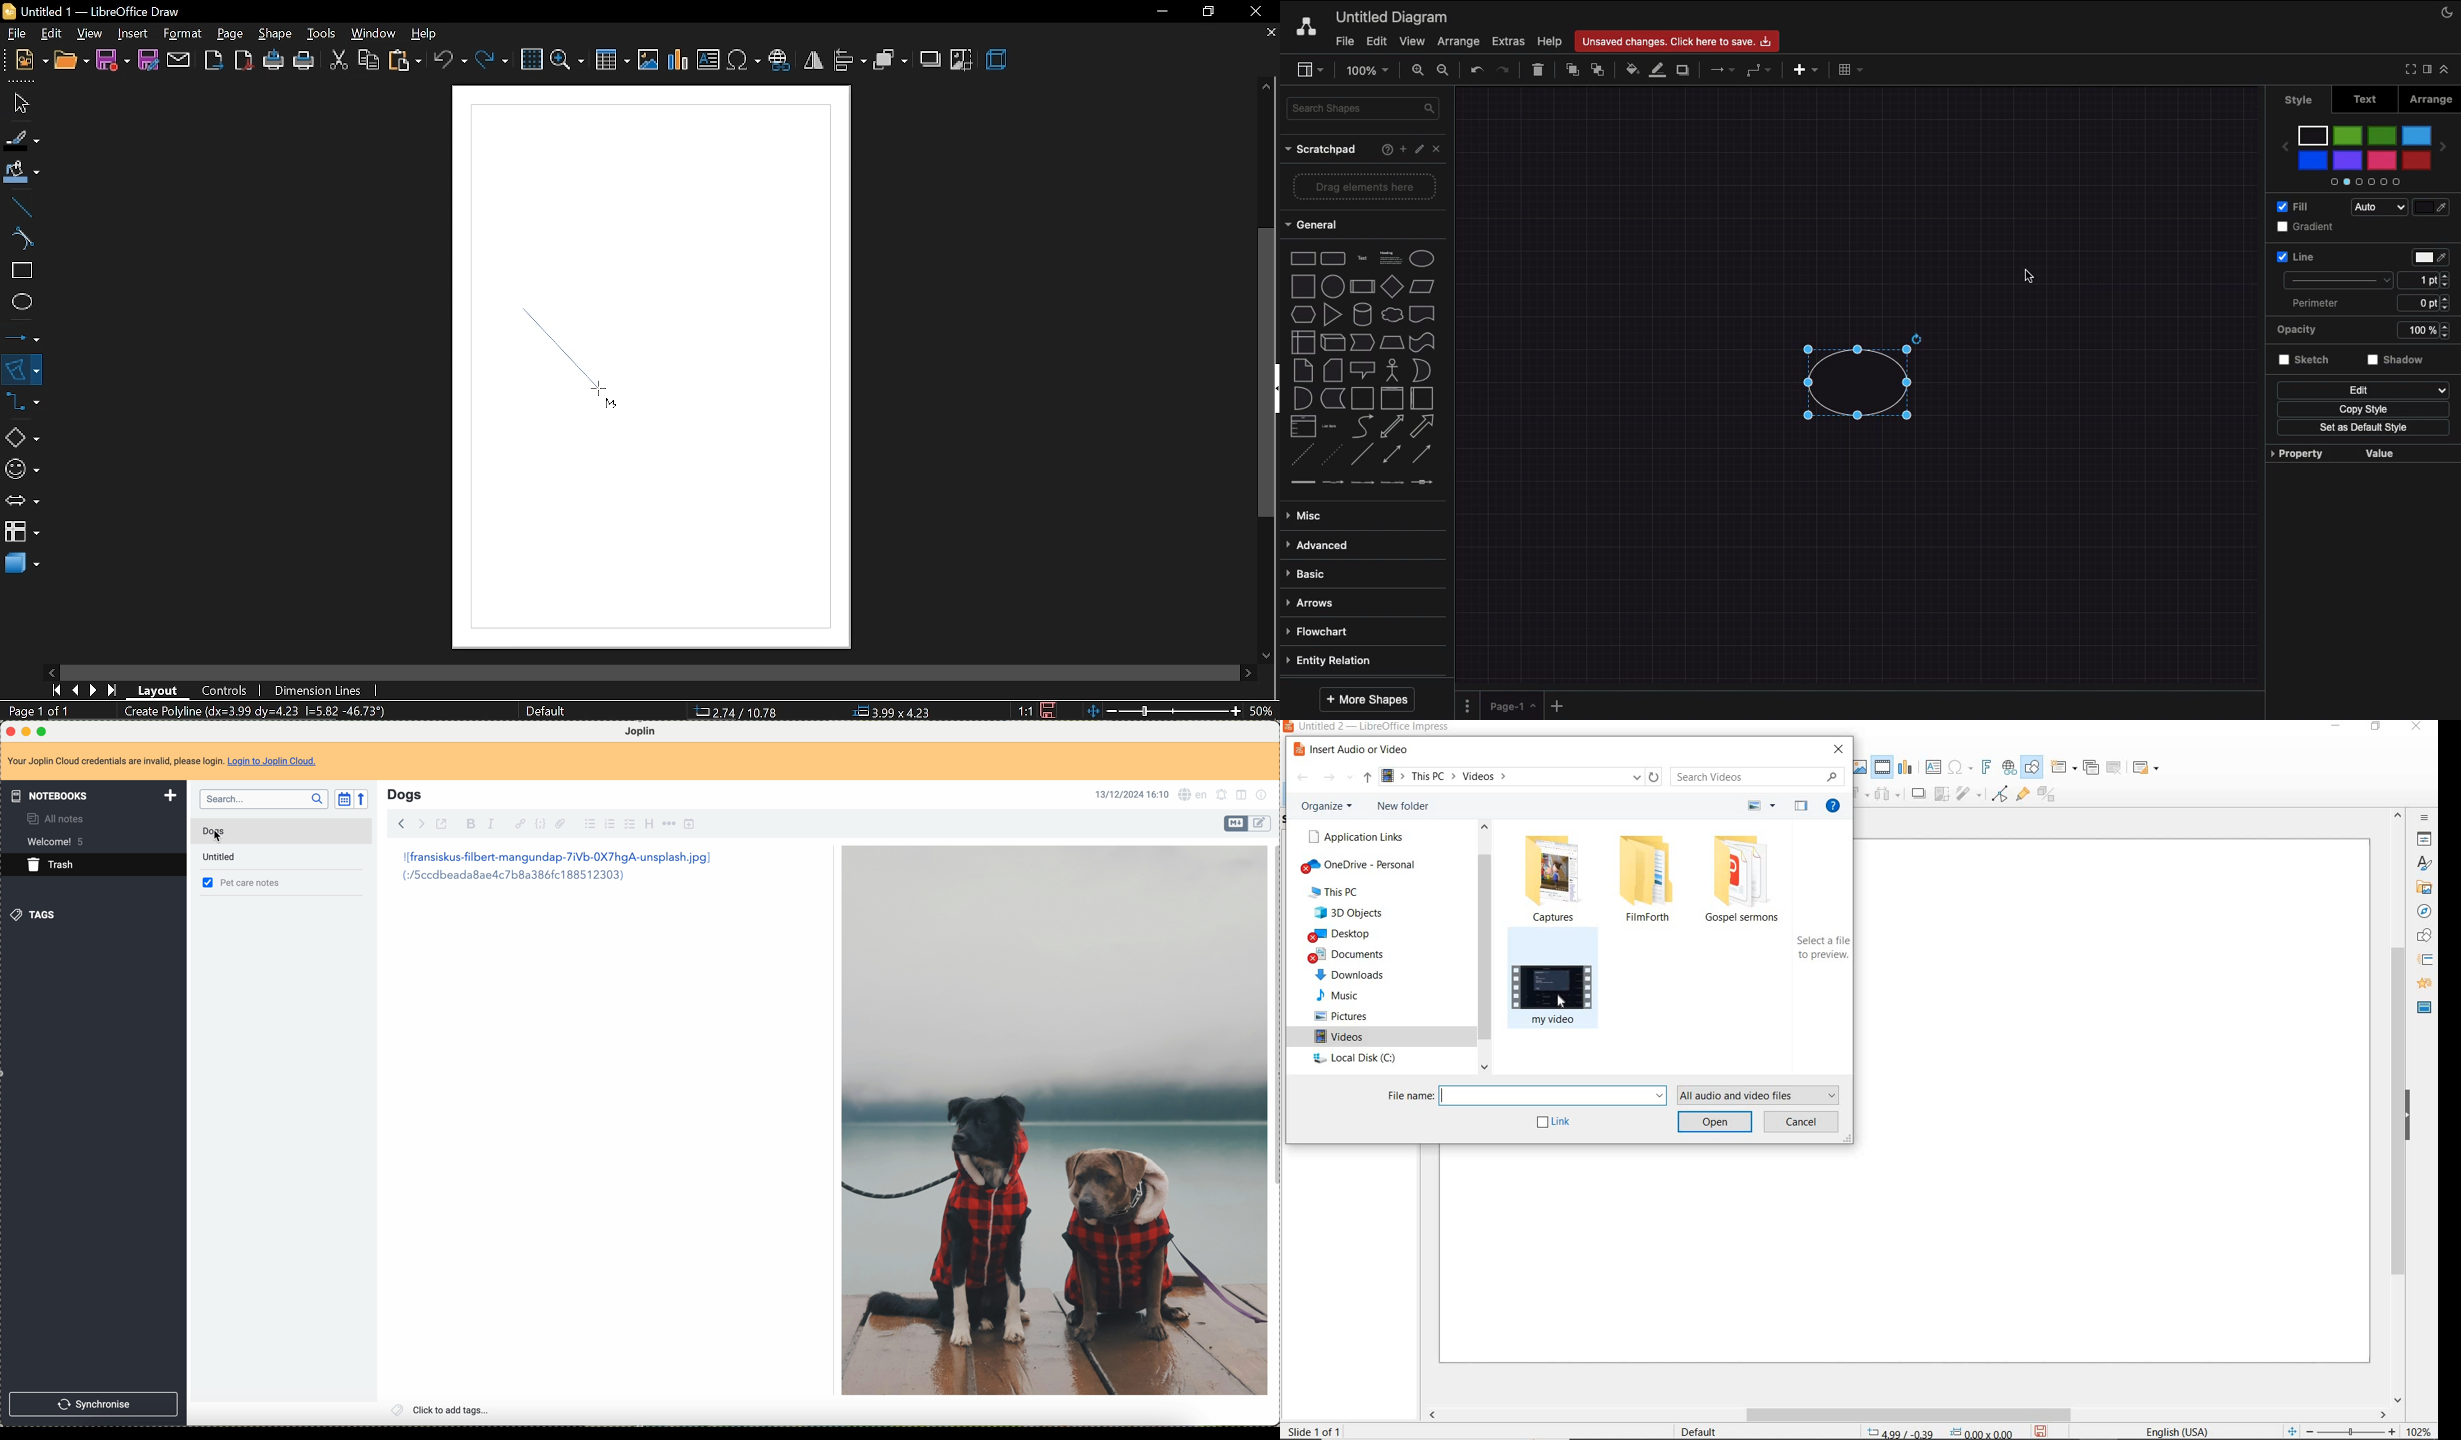  I want to click on Cursor, so click(217, 837).